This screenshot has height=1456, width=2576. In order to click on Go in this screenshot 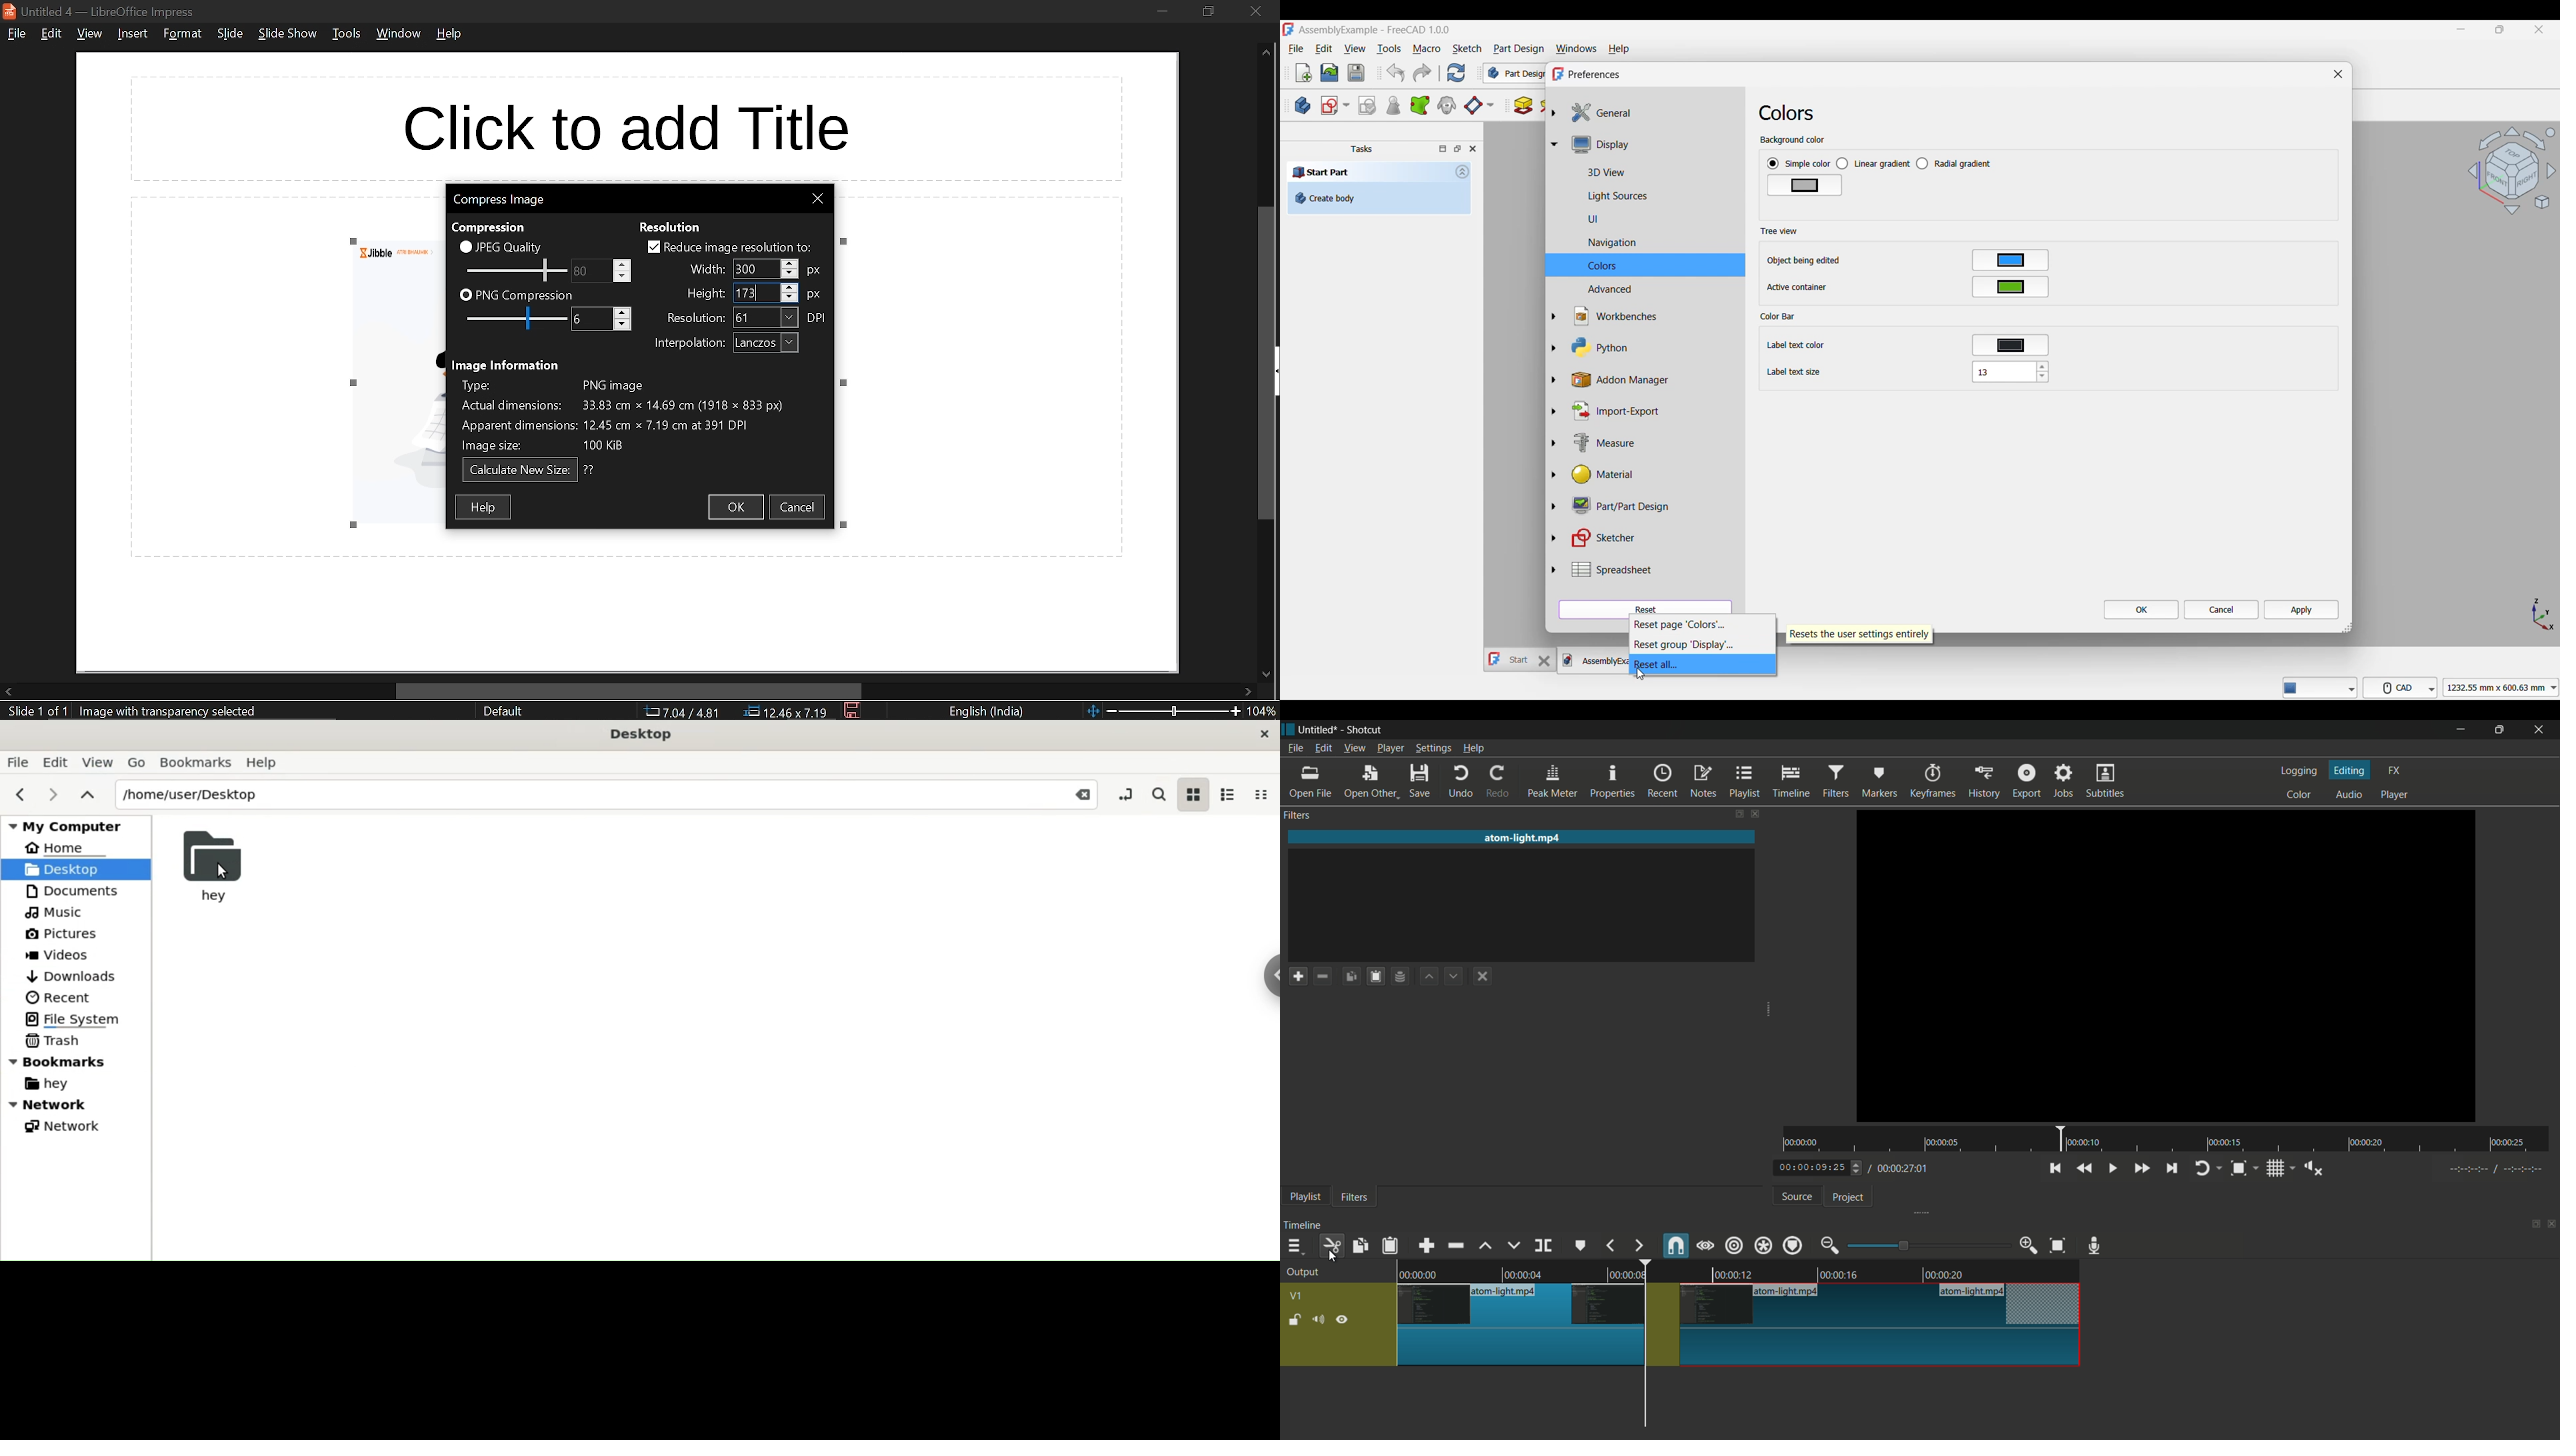, I will do `click(139, 763)`.